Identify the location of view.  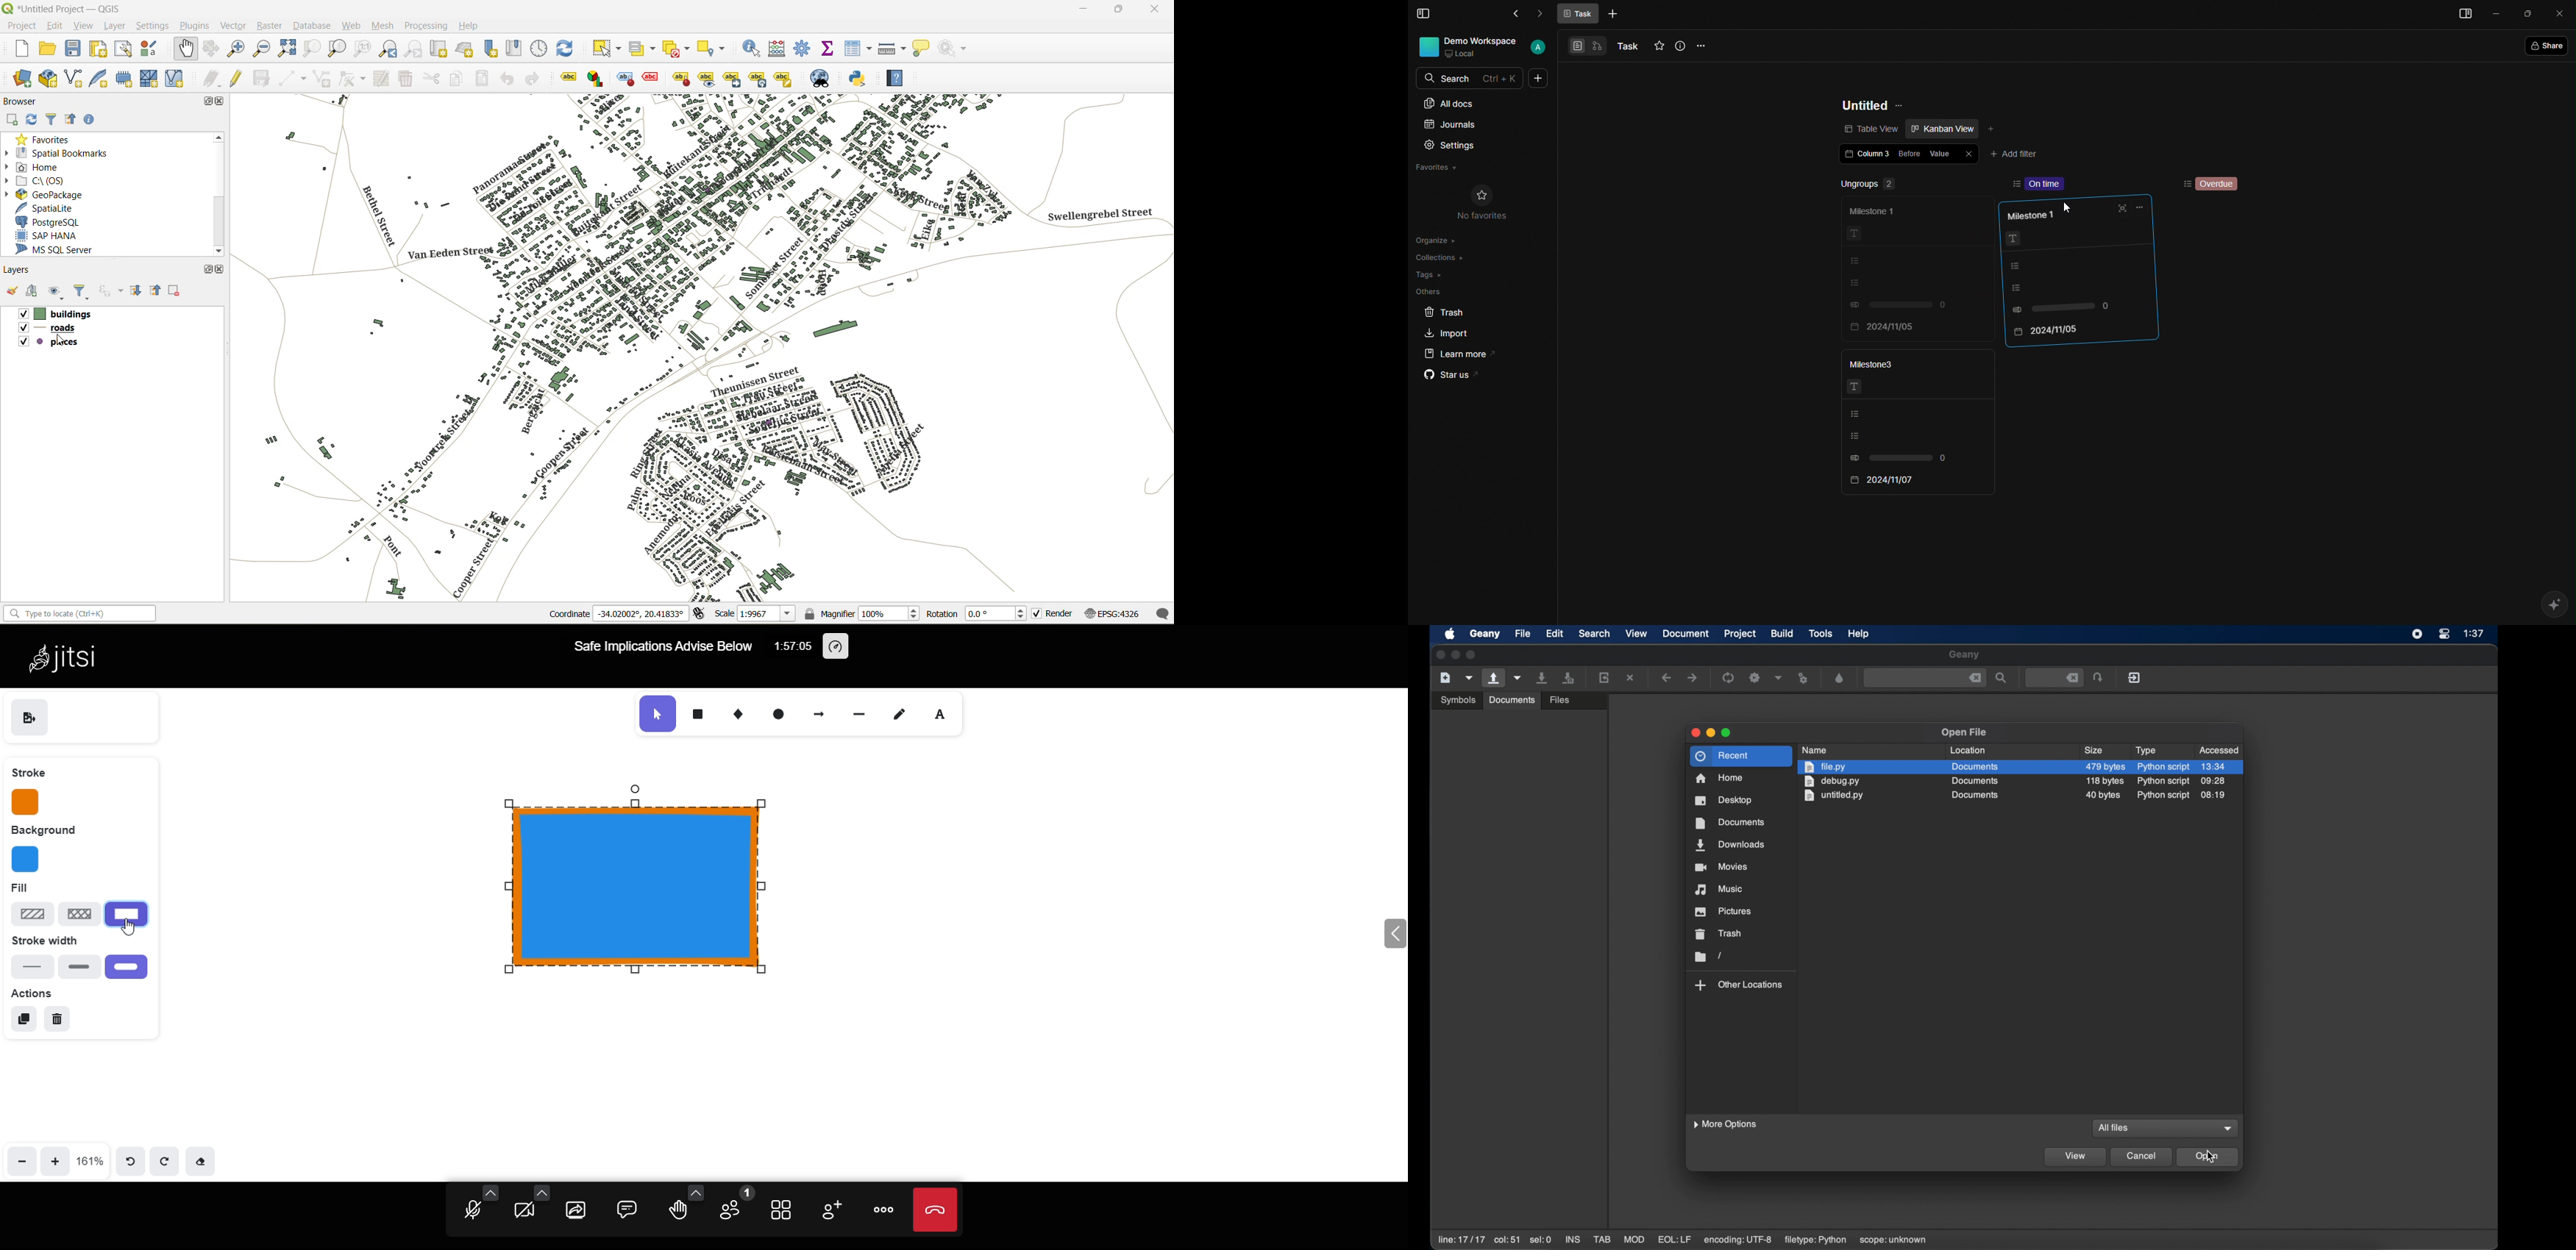
(1637, 633).